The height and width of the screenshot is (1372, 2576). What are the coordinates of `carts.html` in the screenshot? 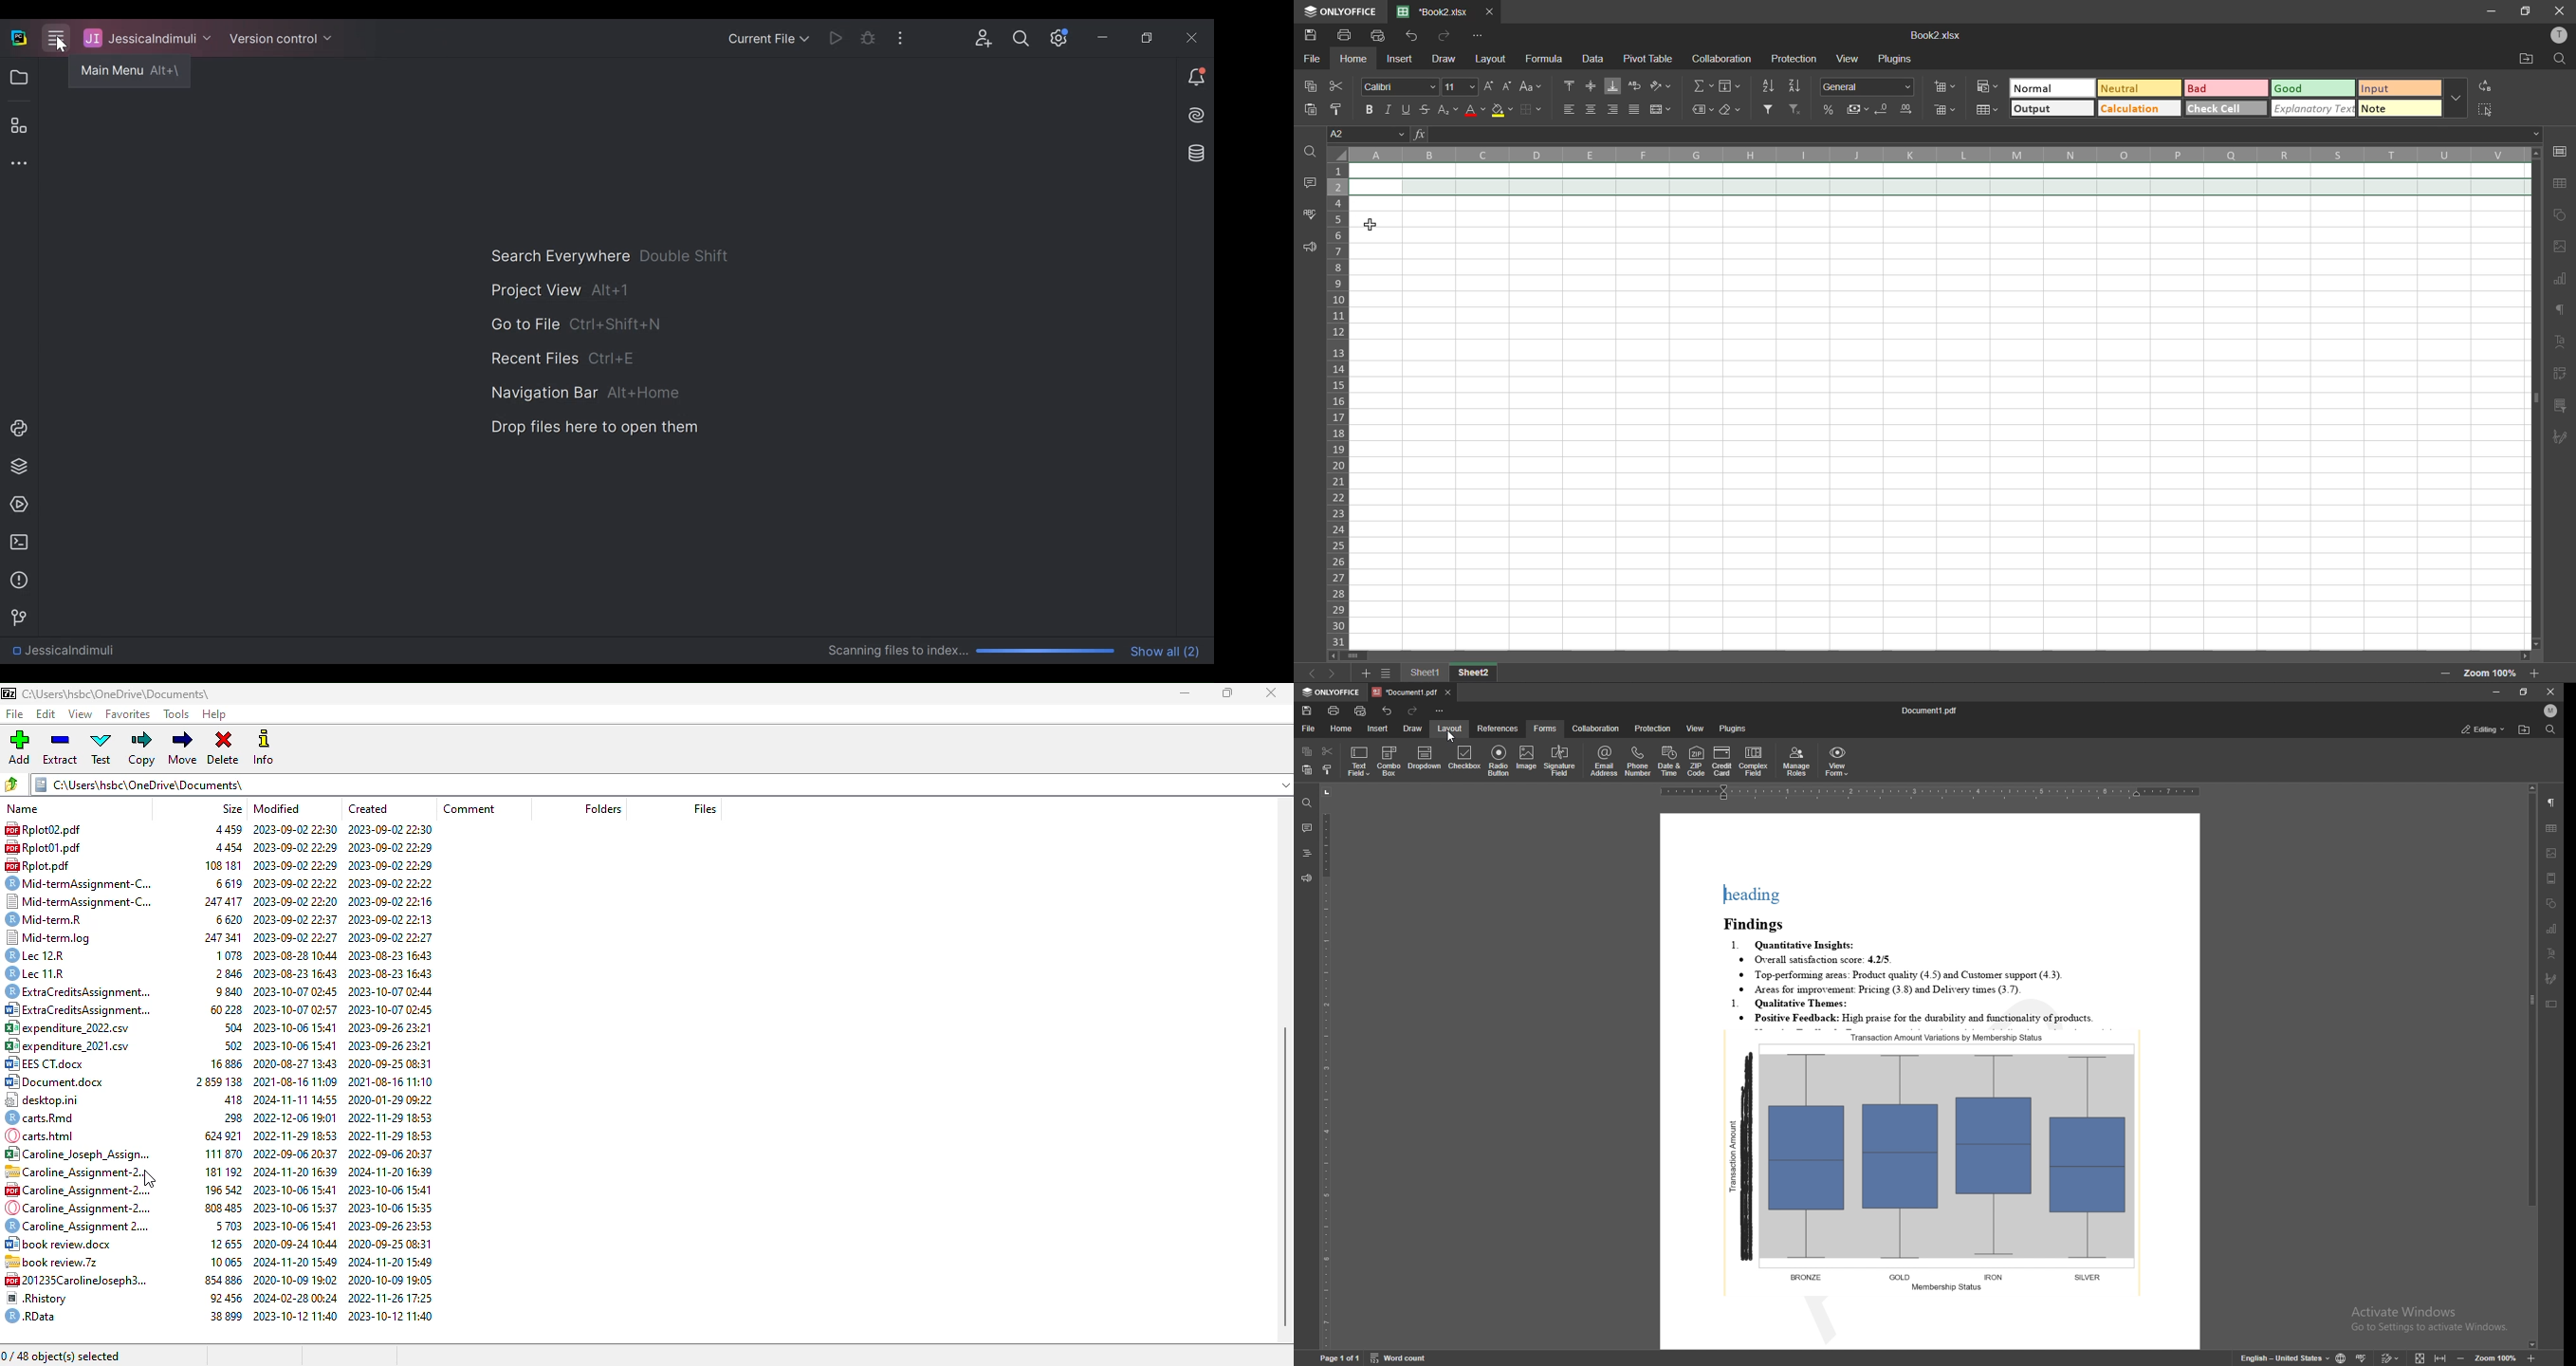 It's located at (48, 1135).